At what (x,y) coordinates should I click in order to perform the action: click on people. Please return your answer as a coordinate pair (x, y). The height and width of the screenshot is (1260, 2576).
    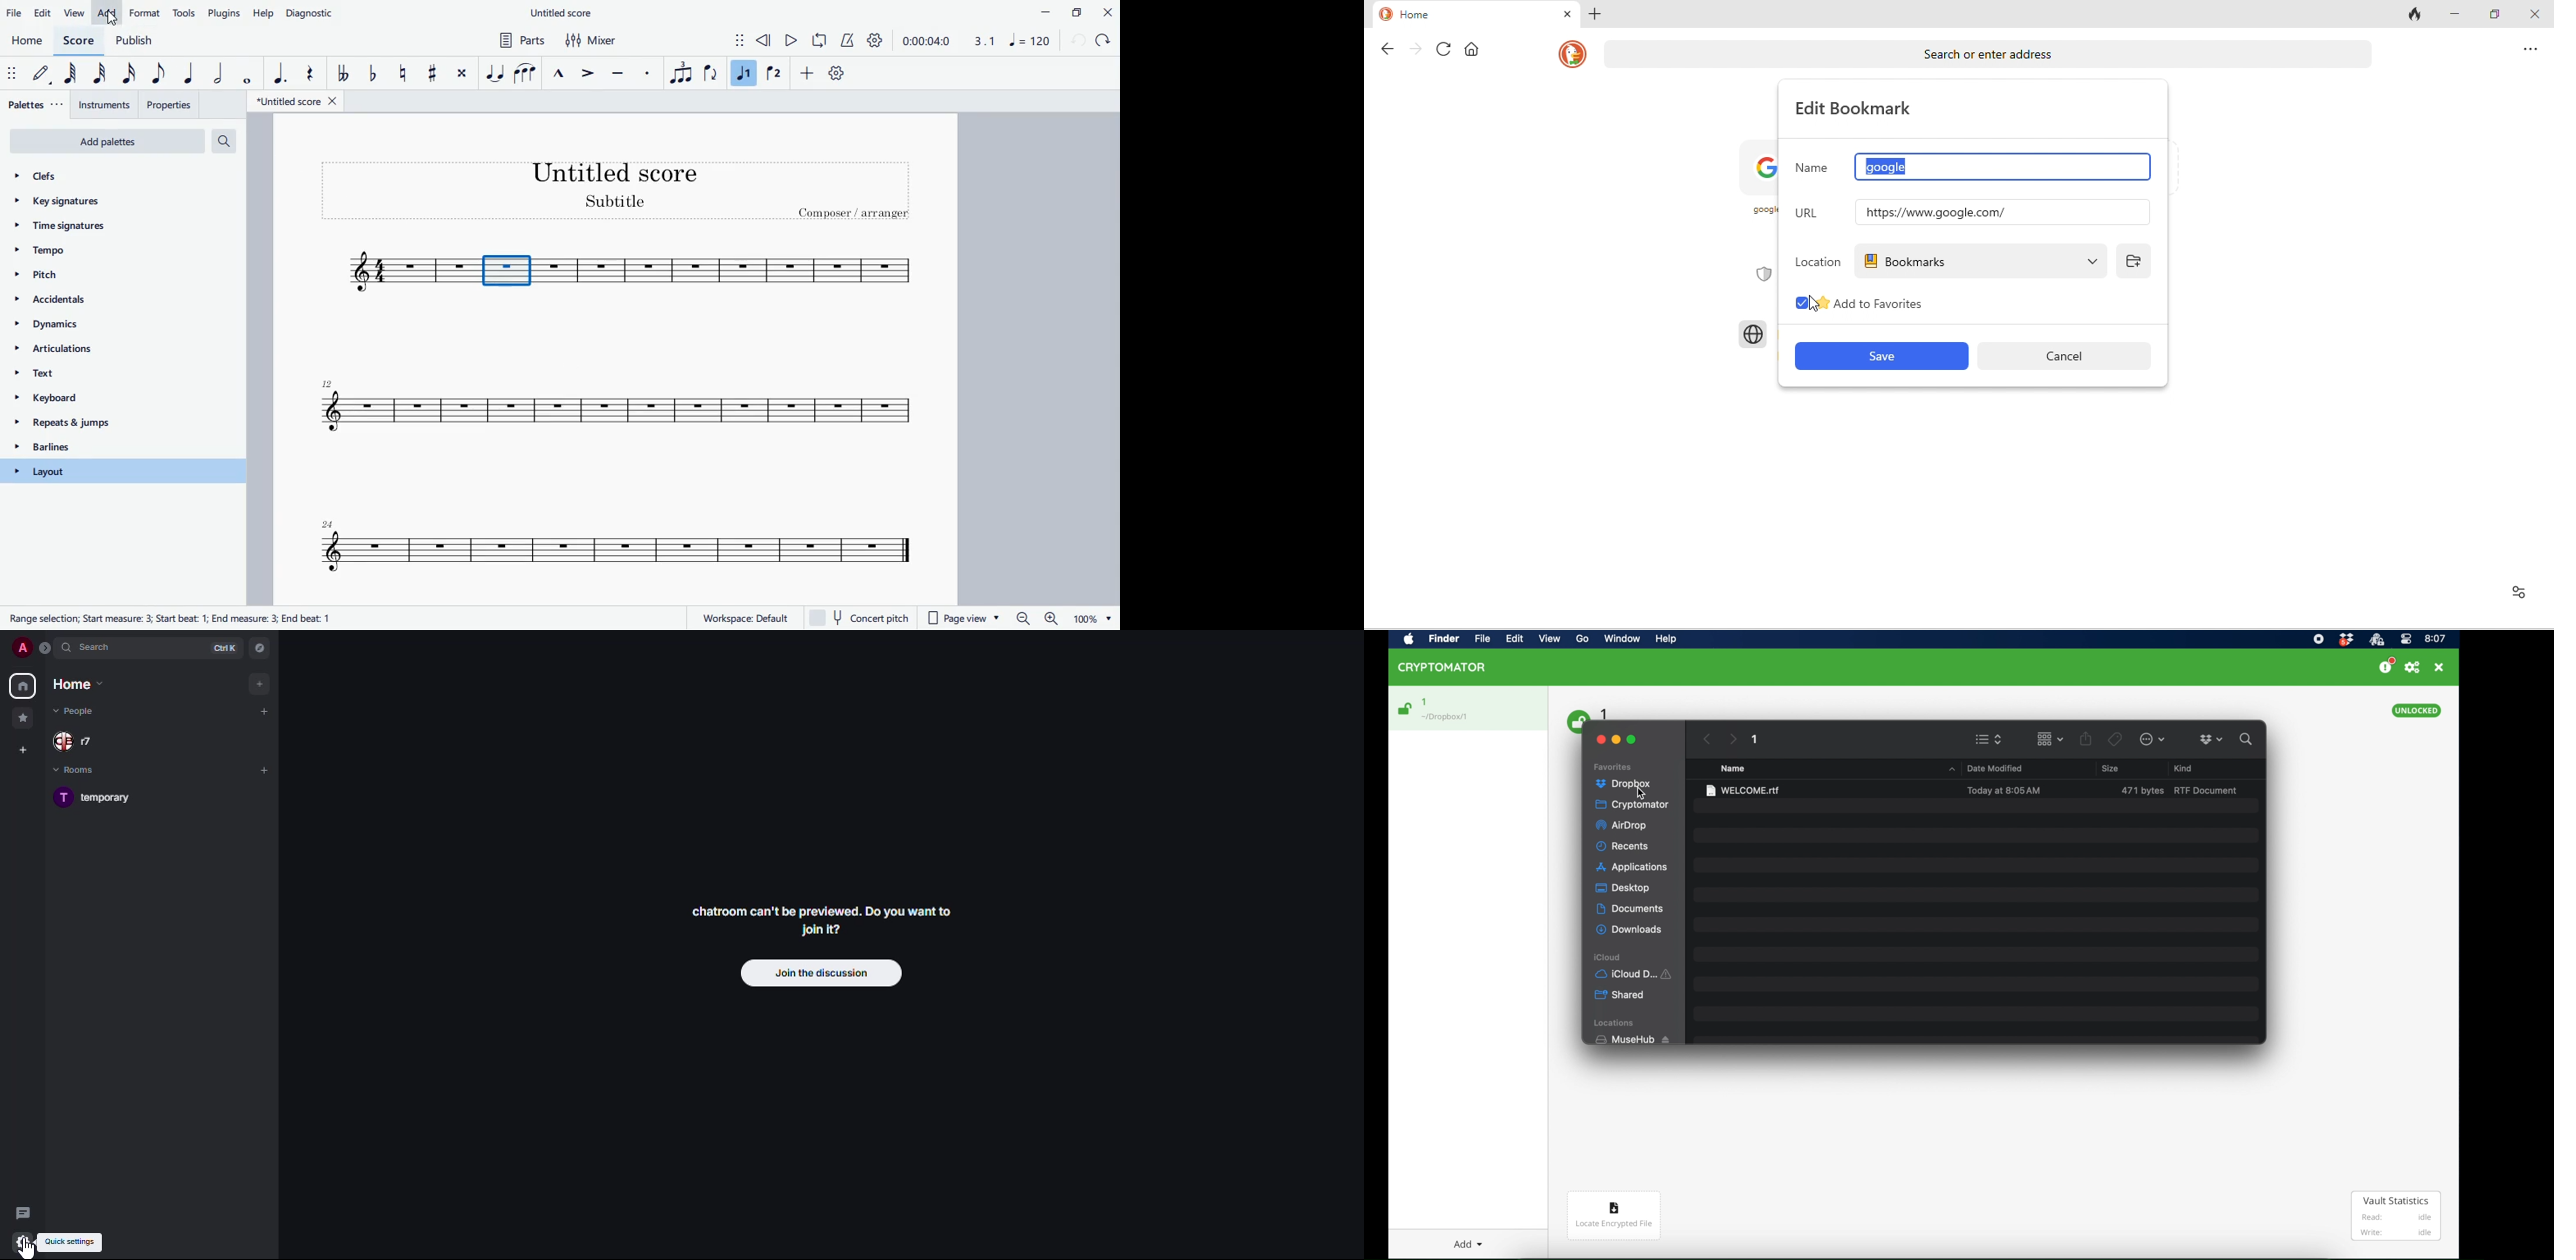
    Looking at the image, I should click on (81, 712).